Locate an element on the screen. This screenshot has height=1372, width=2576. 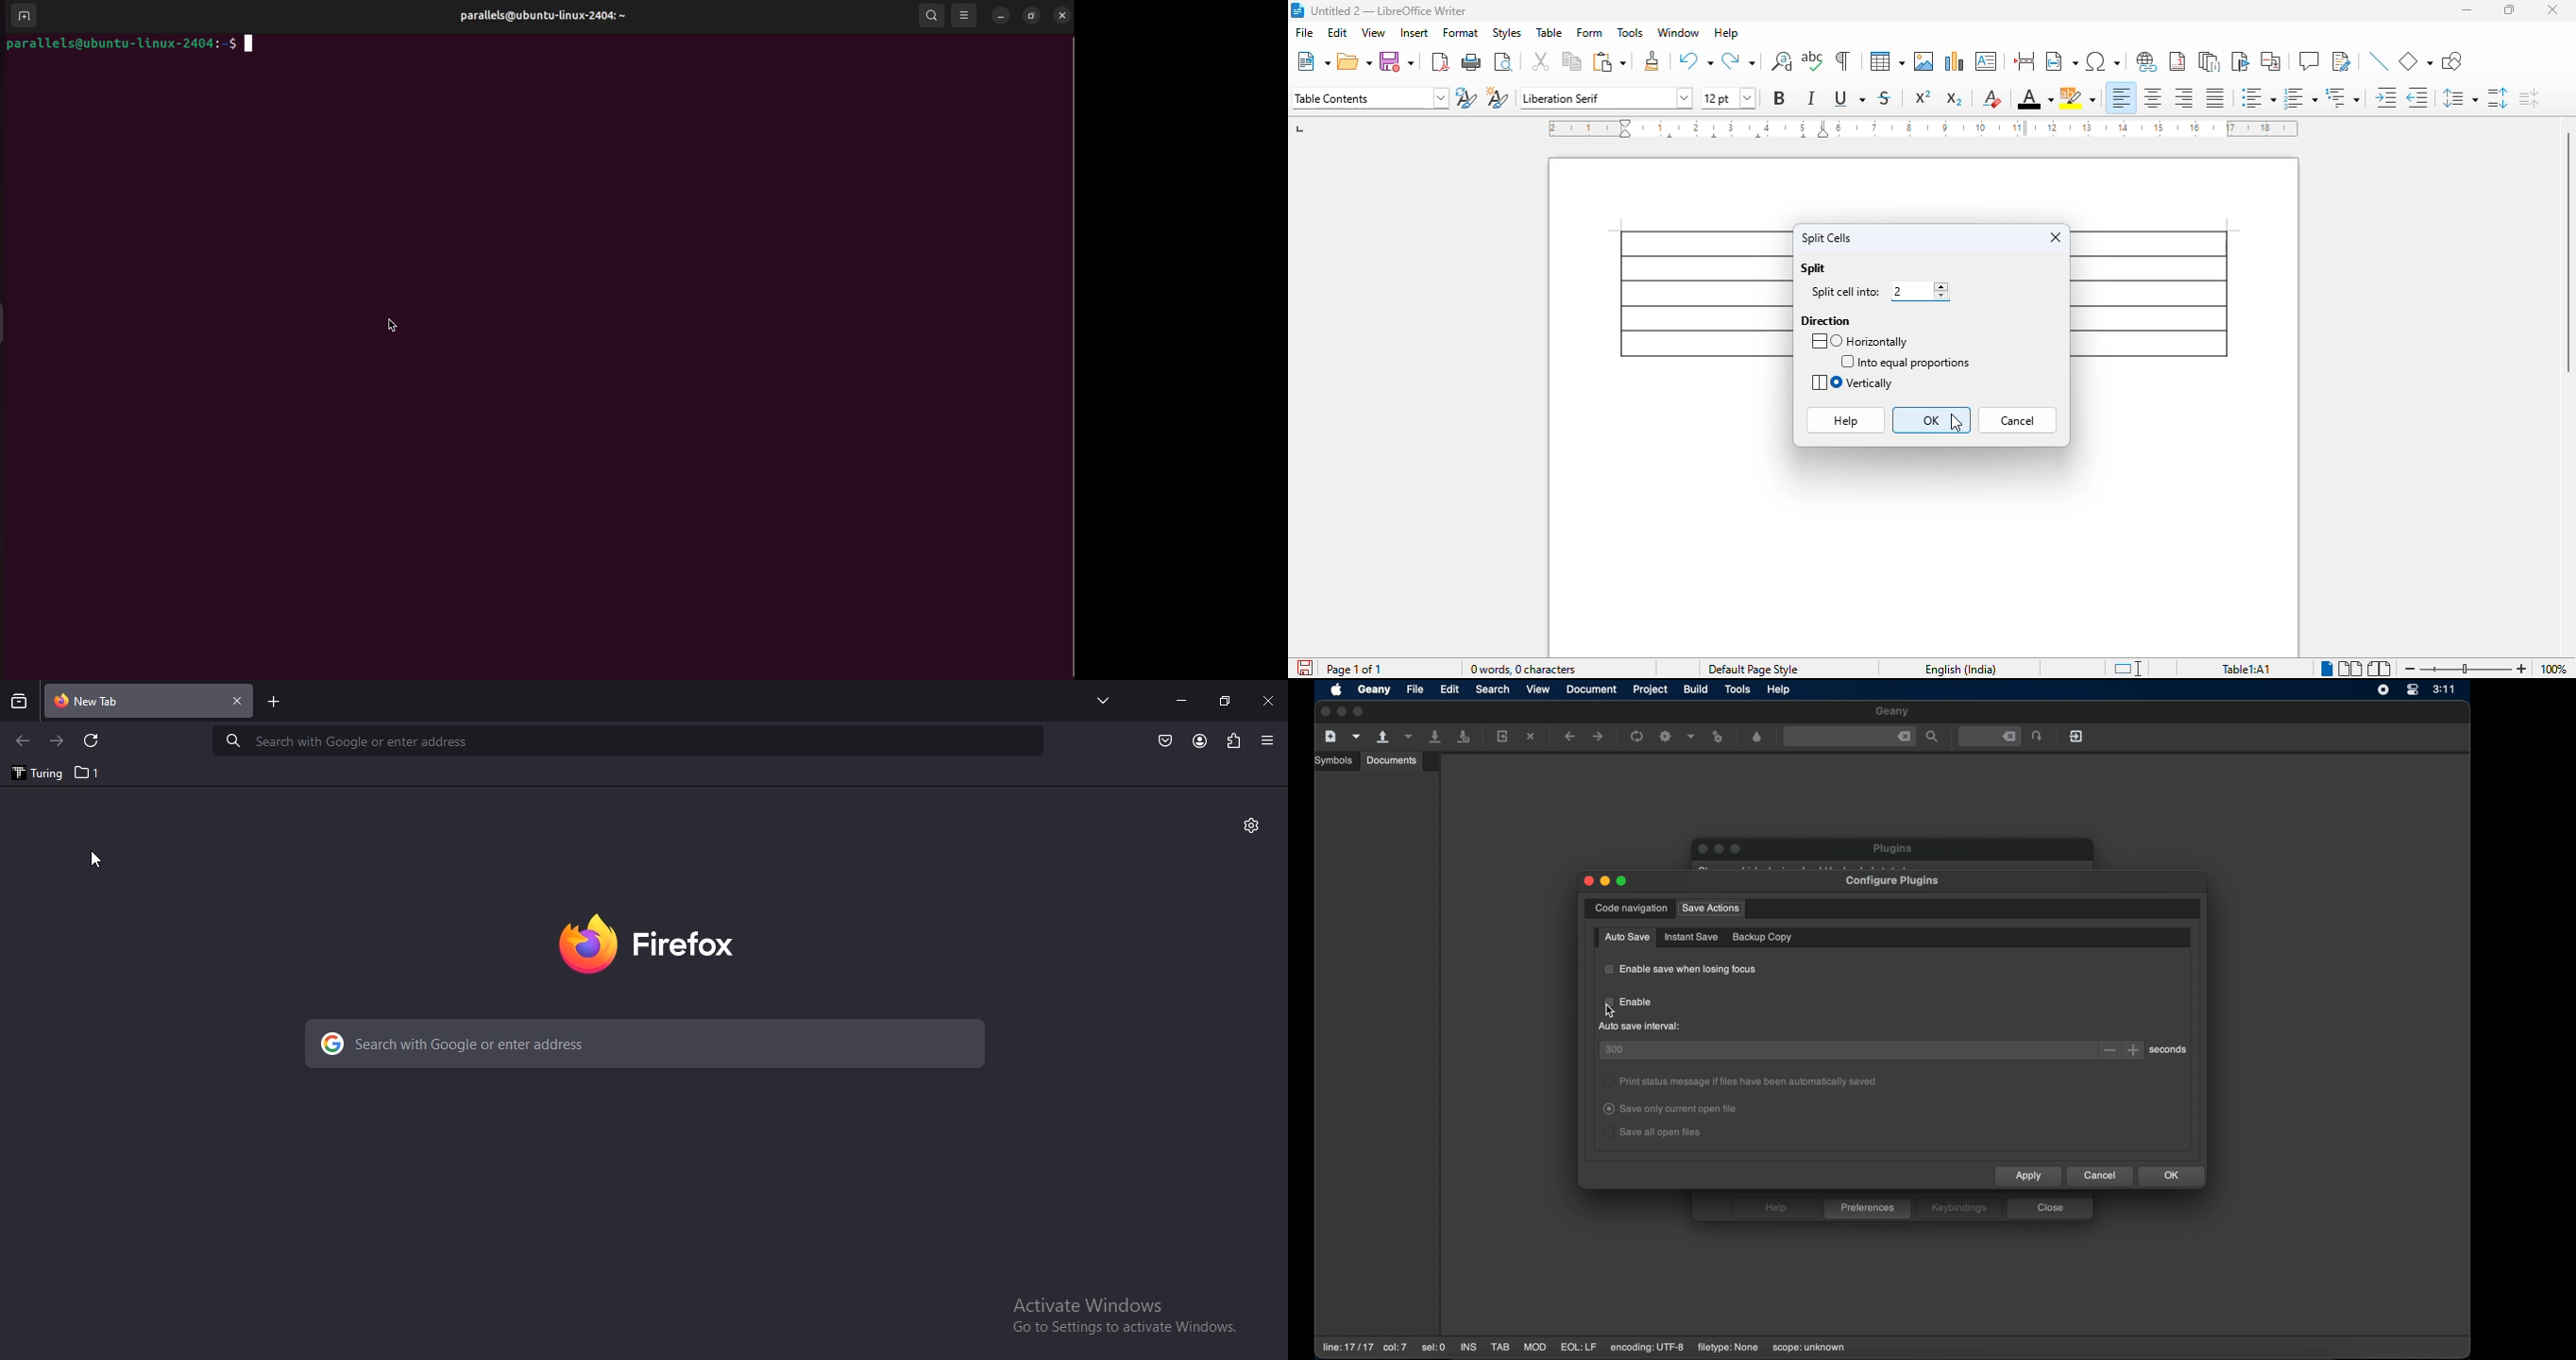
justified is located at coordinates (2215, 97).